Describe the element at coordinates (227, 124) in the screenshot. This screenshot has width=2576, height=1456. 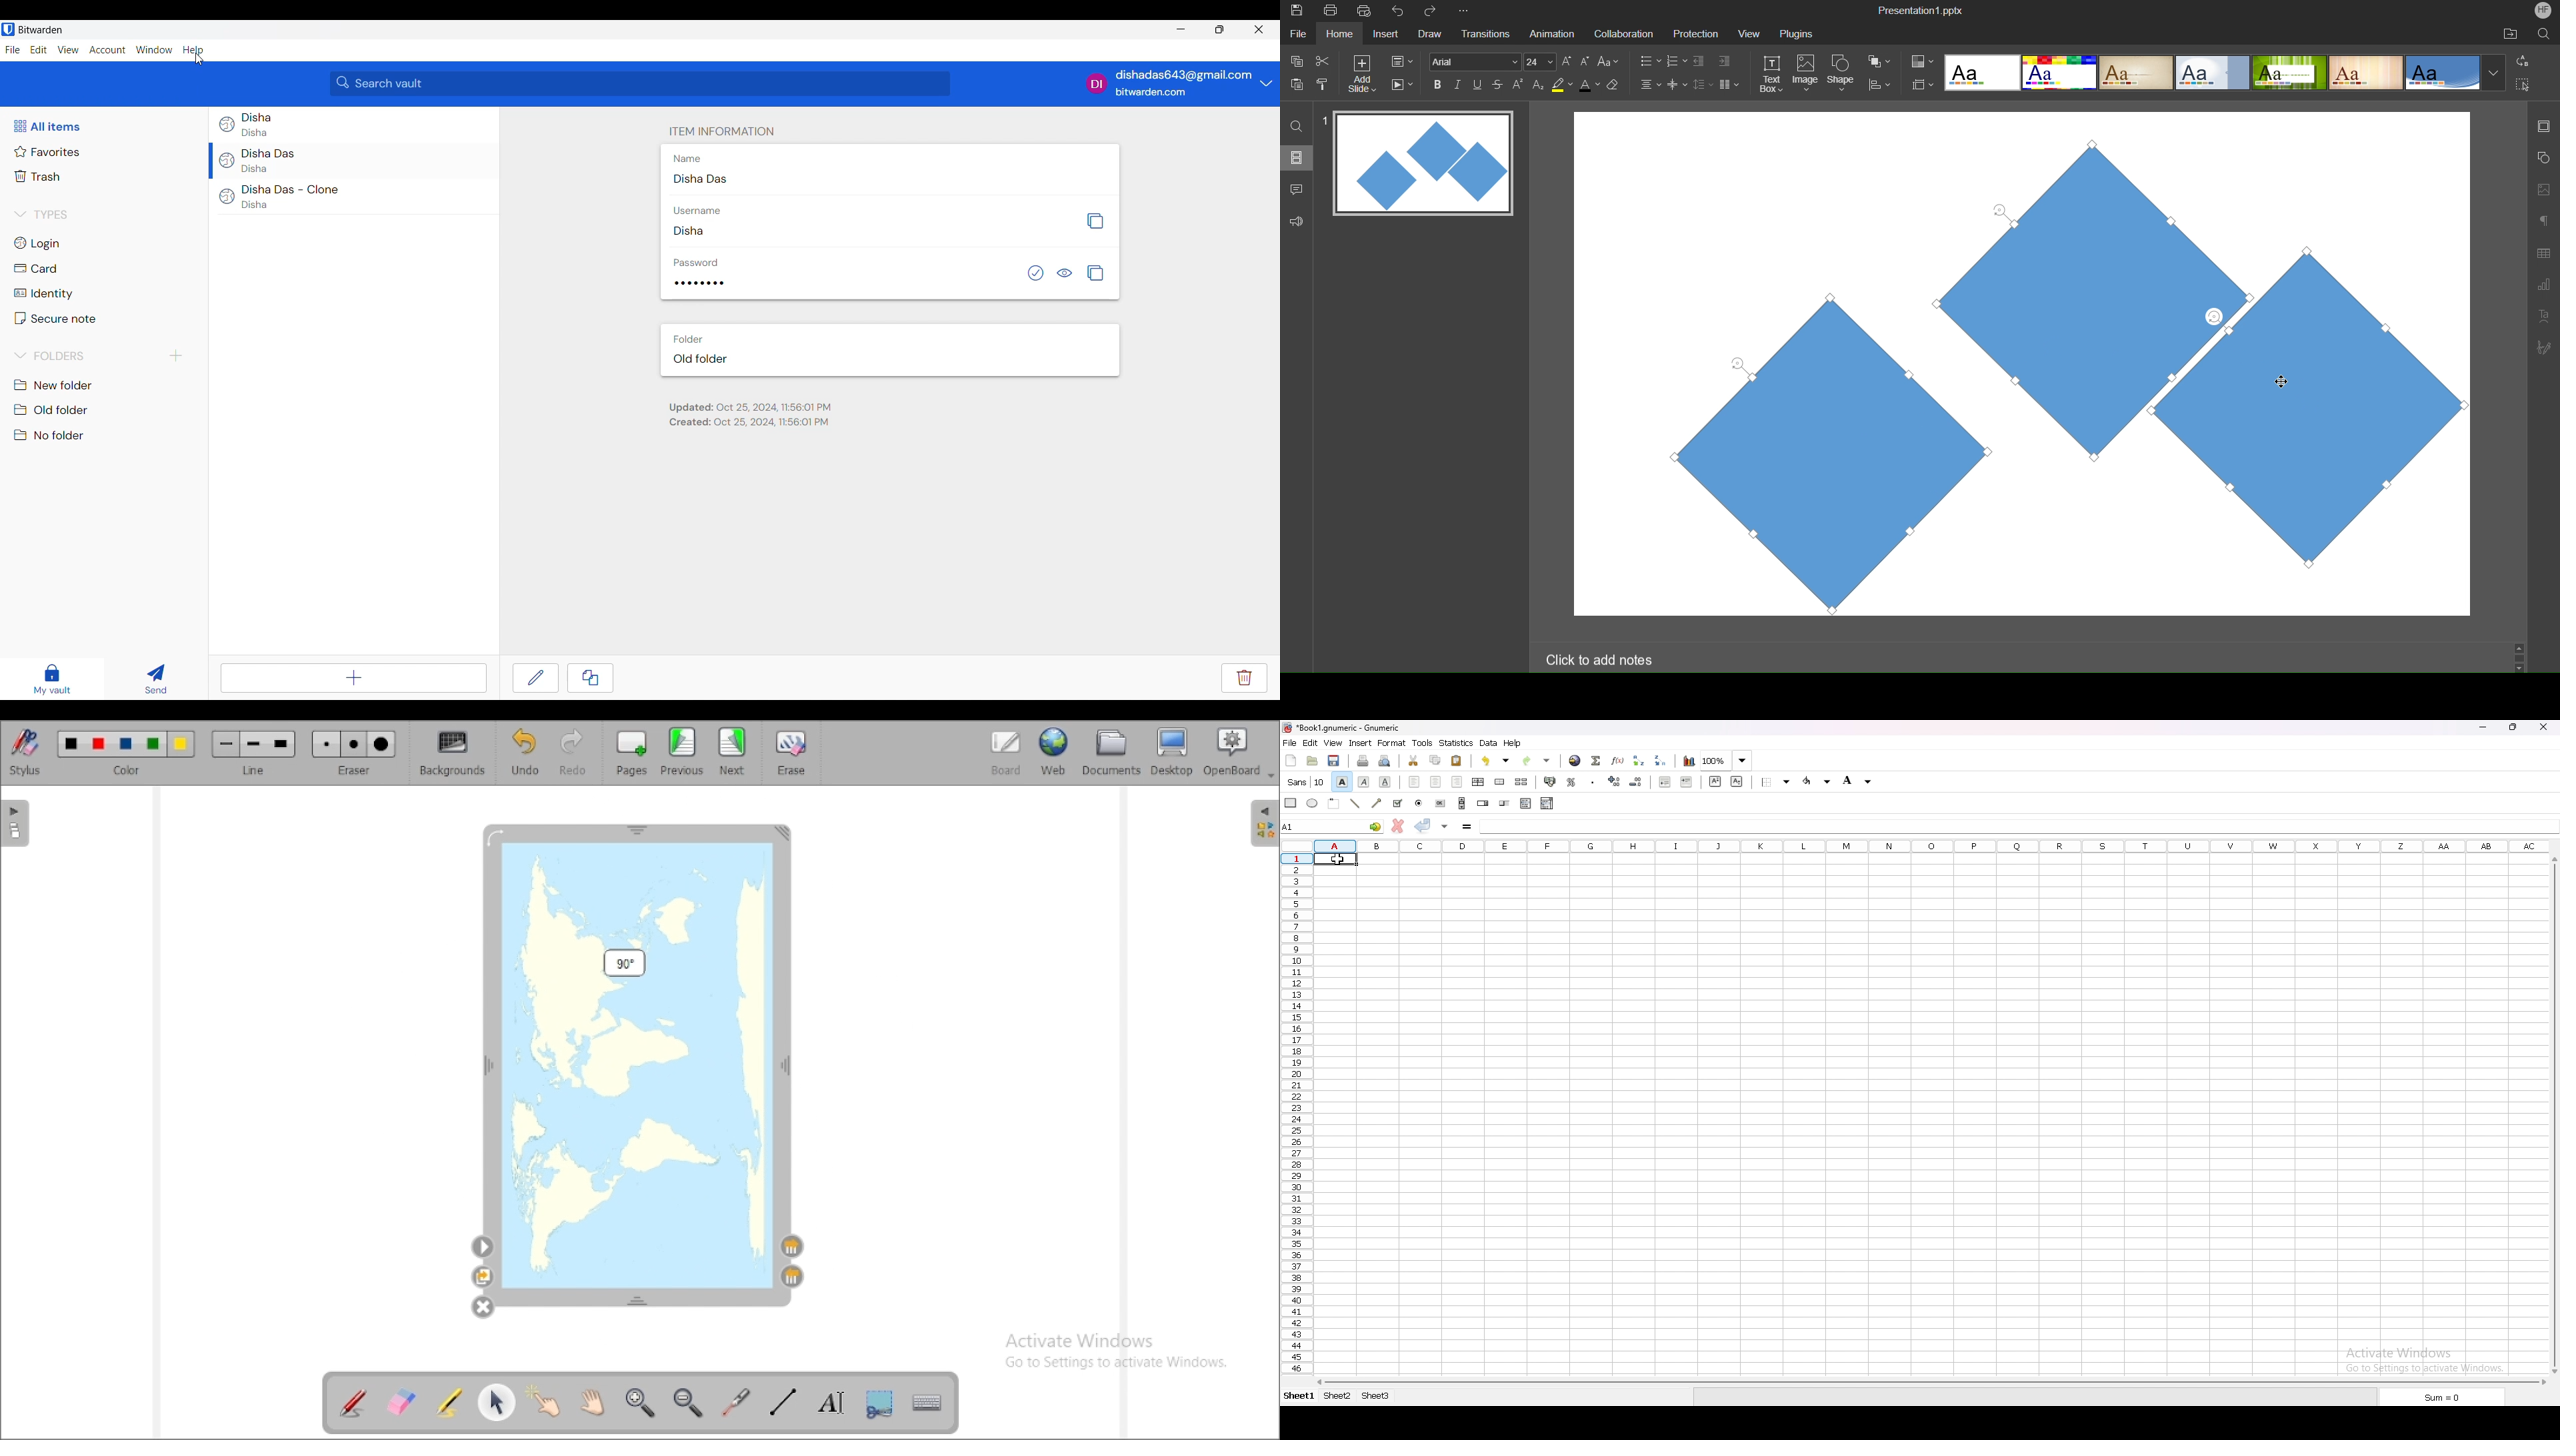
I see `Item logo` at that location.